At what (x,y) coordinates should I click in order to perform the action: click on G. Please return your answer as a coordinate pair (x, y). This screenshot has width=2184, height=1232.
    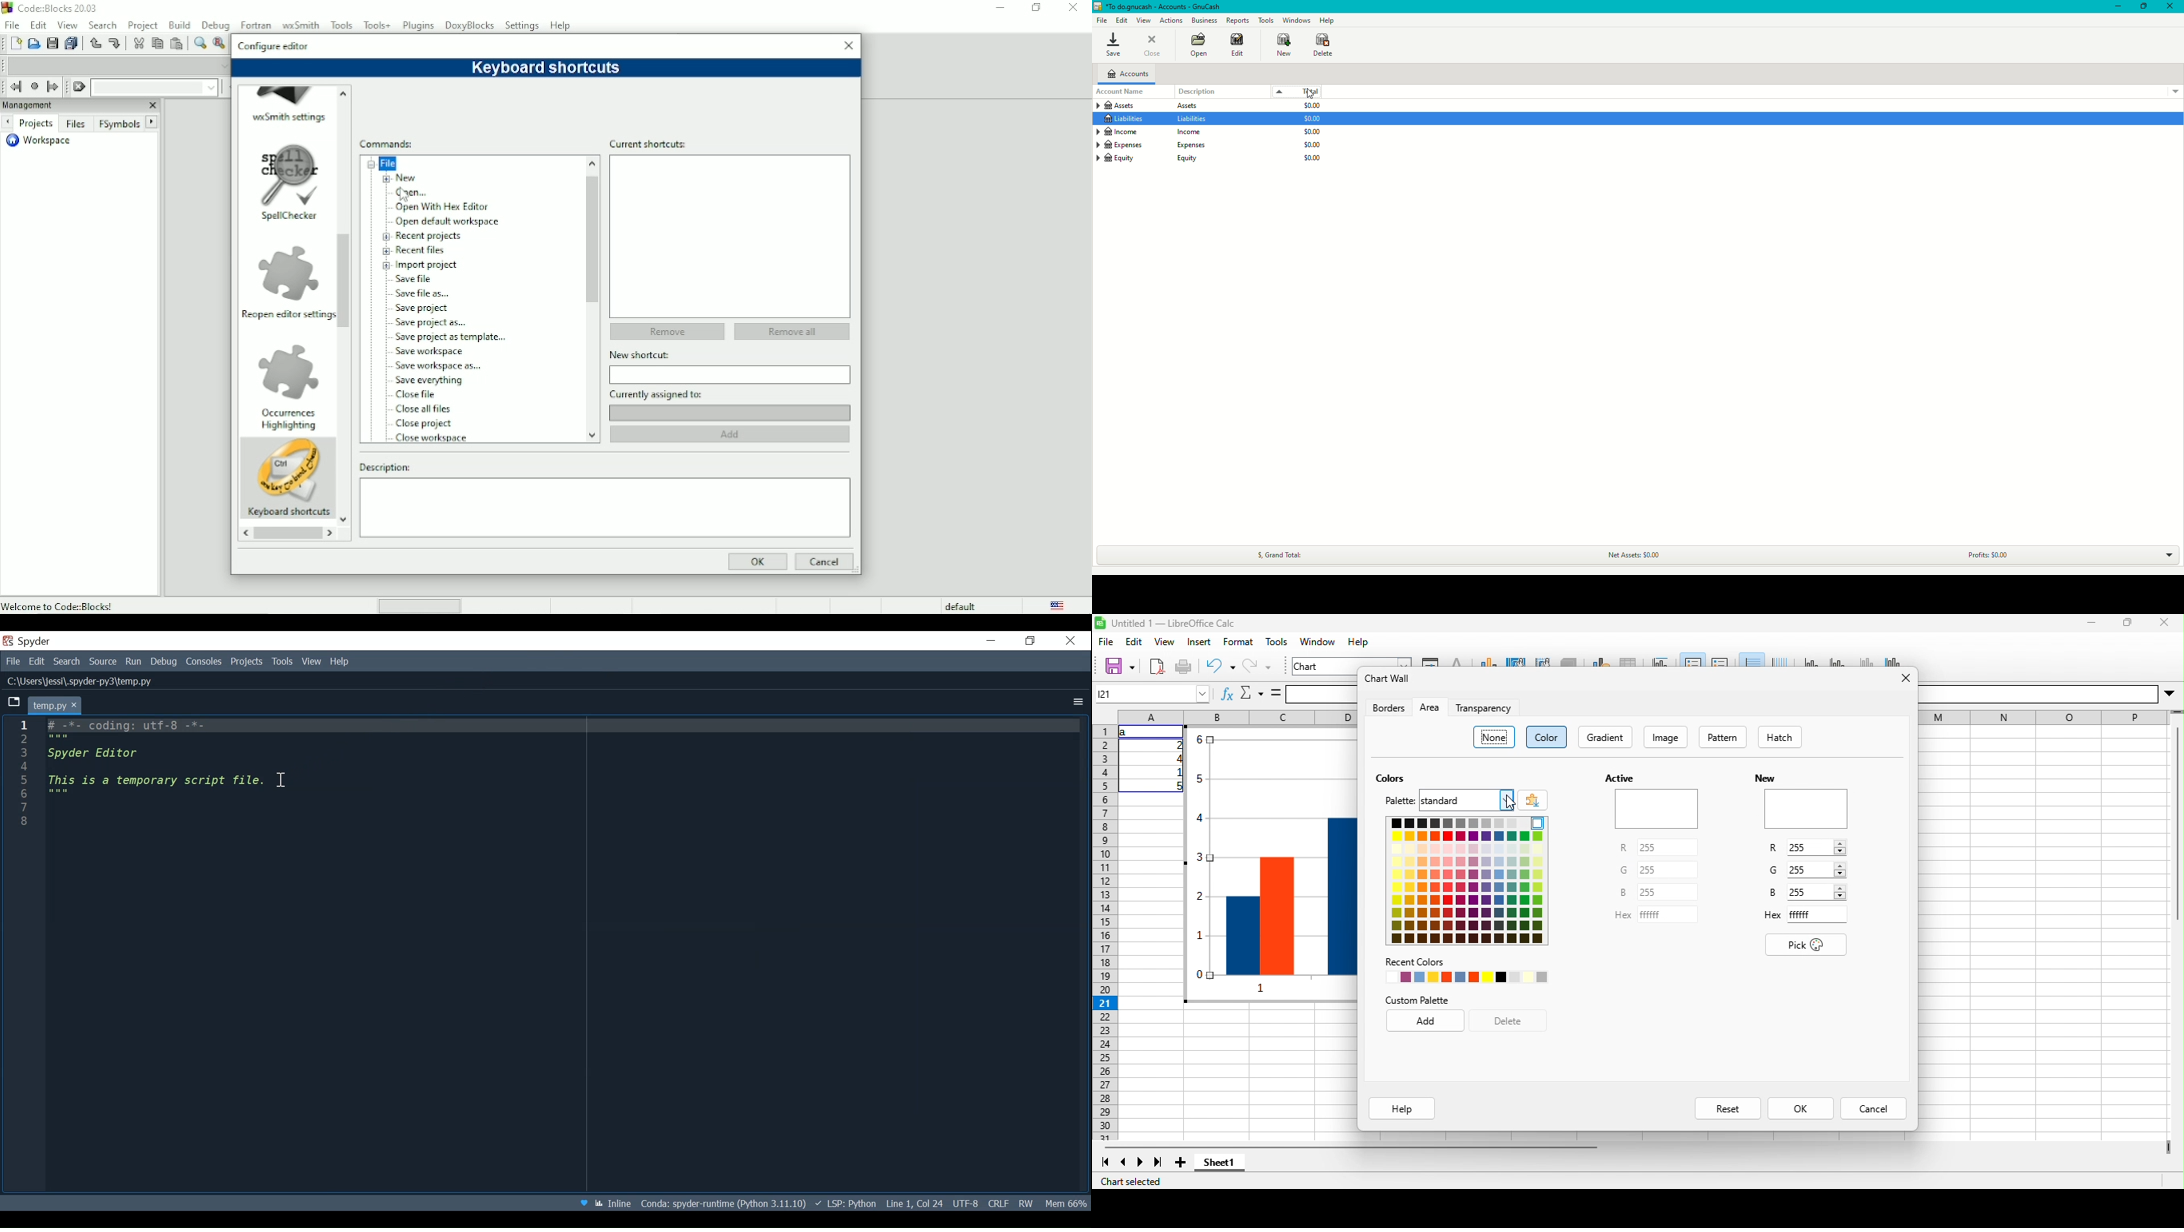
    Looking at the image, I should click on (1773, 870).